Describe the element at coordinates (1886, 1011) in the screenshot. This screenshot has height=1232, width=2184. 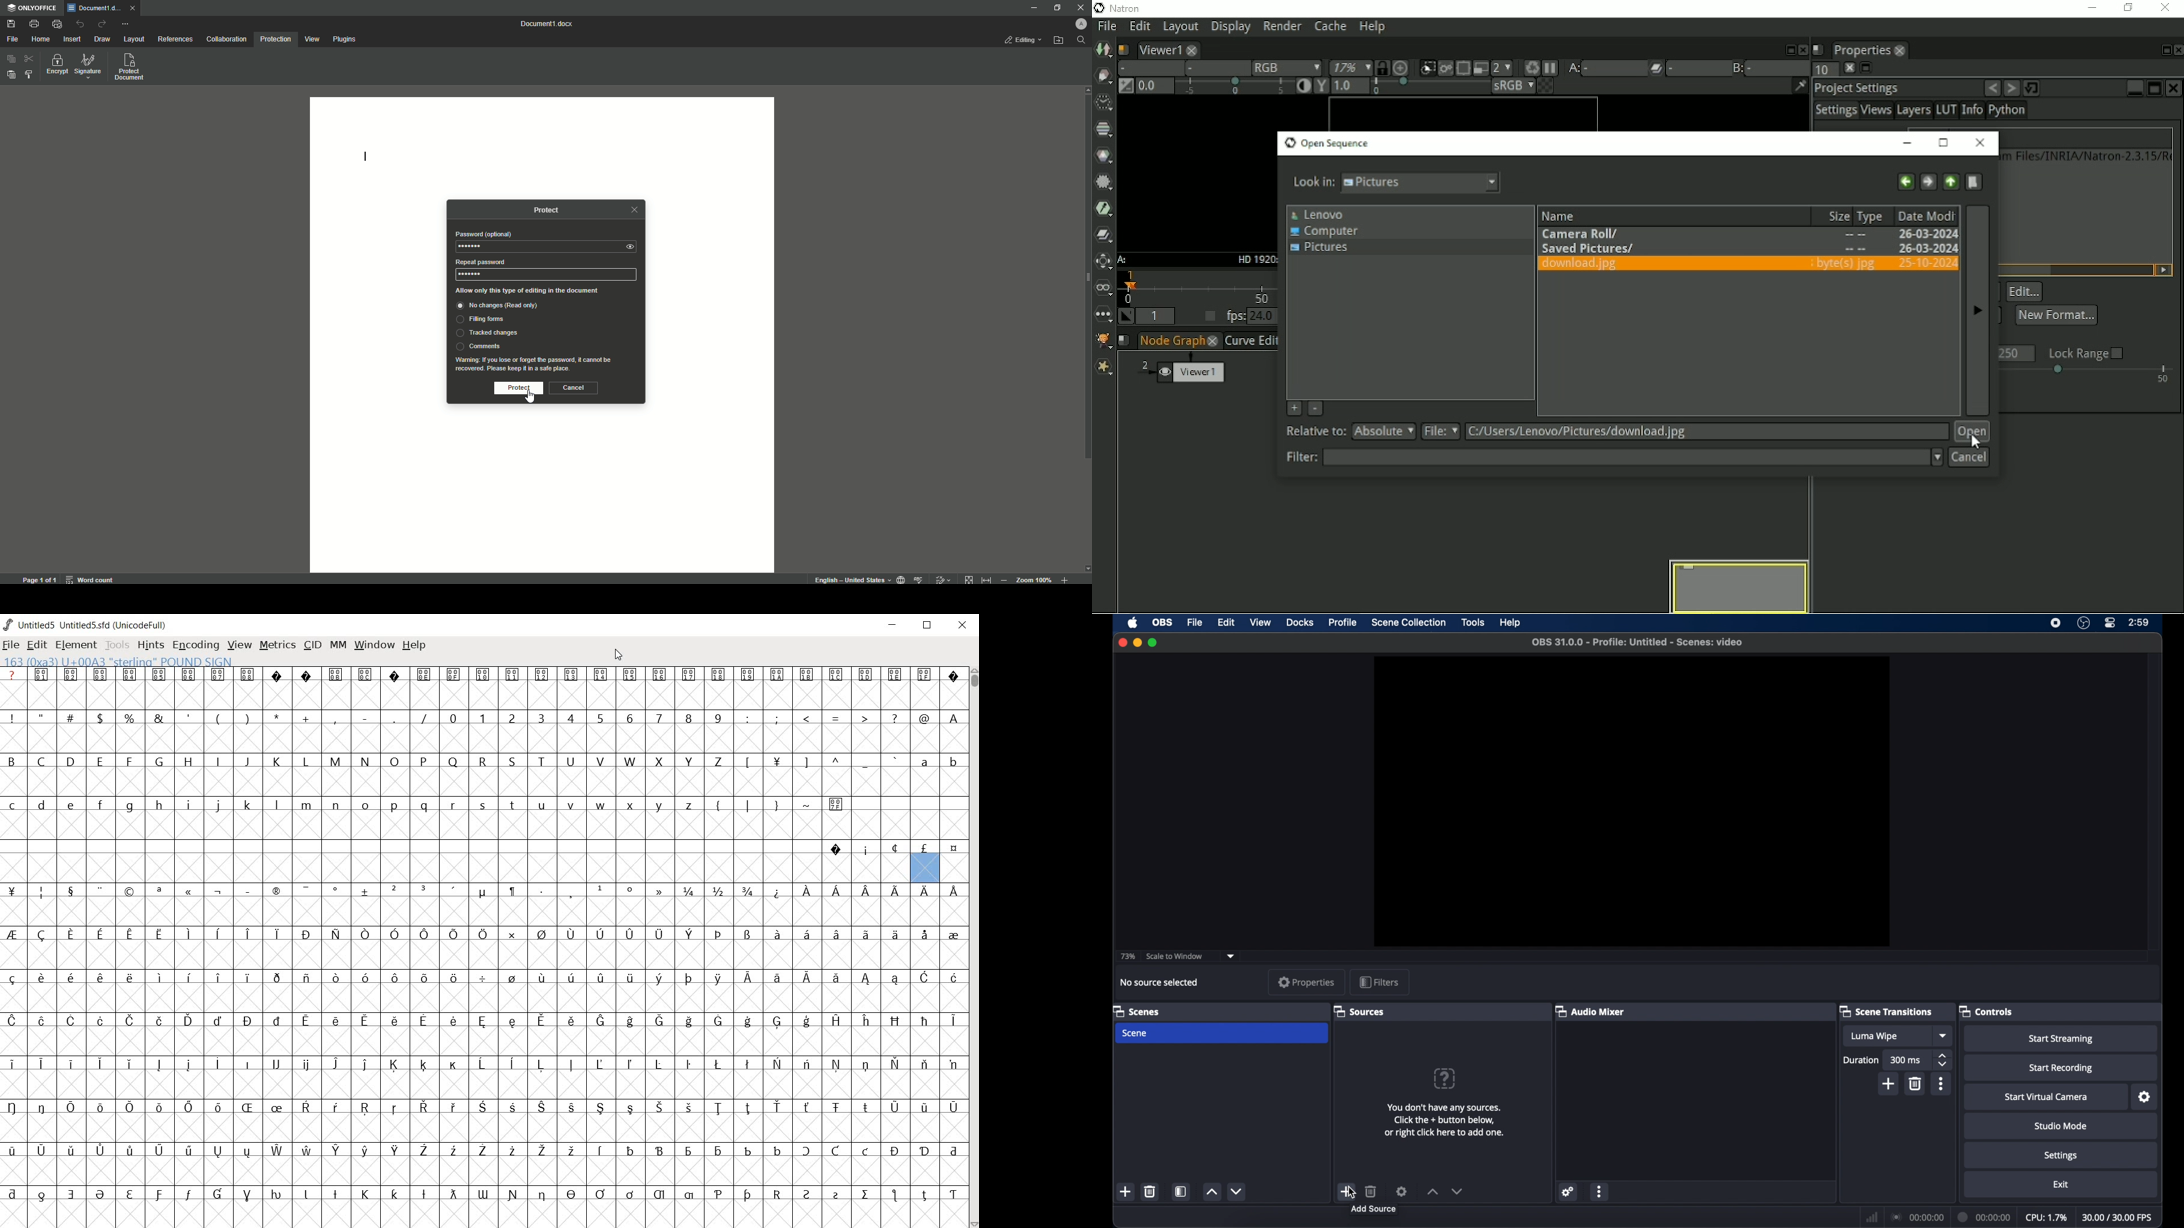
I see `scene transitions` at that location.